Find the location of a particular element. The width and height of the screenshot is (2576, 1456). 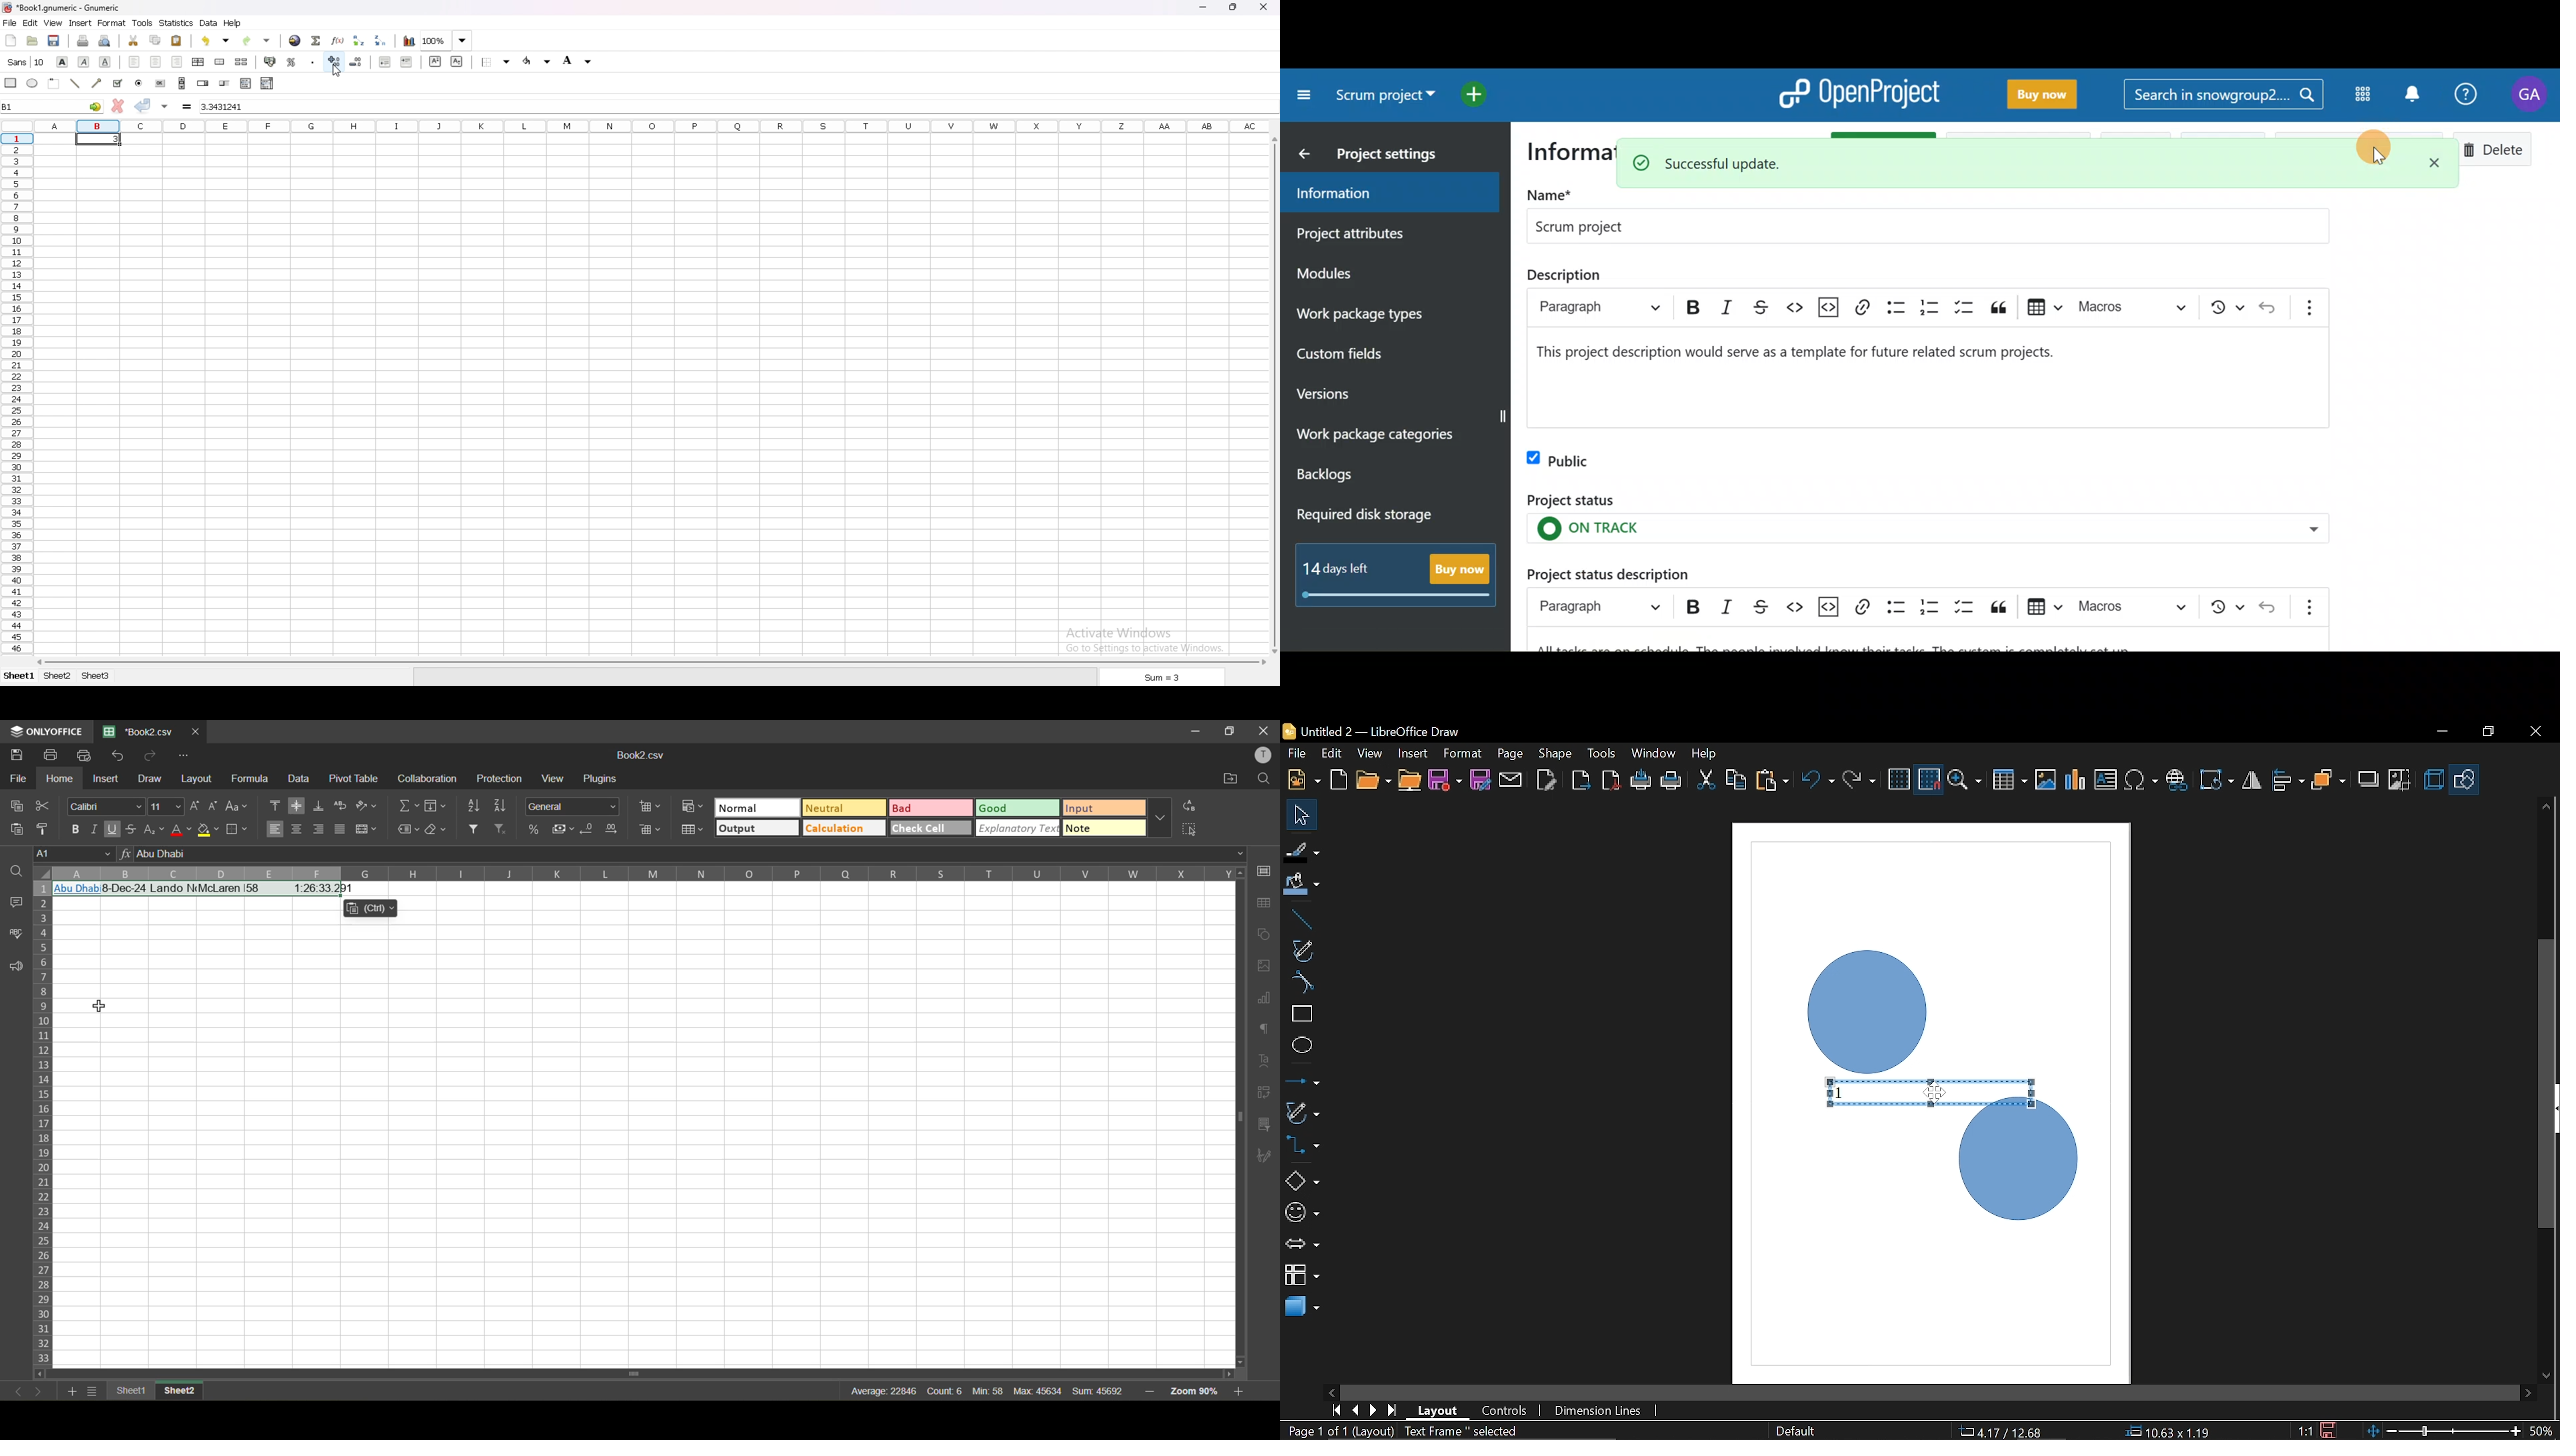

Required disk storage is located at coordinates (1391, 516).